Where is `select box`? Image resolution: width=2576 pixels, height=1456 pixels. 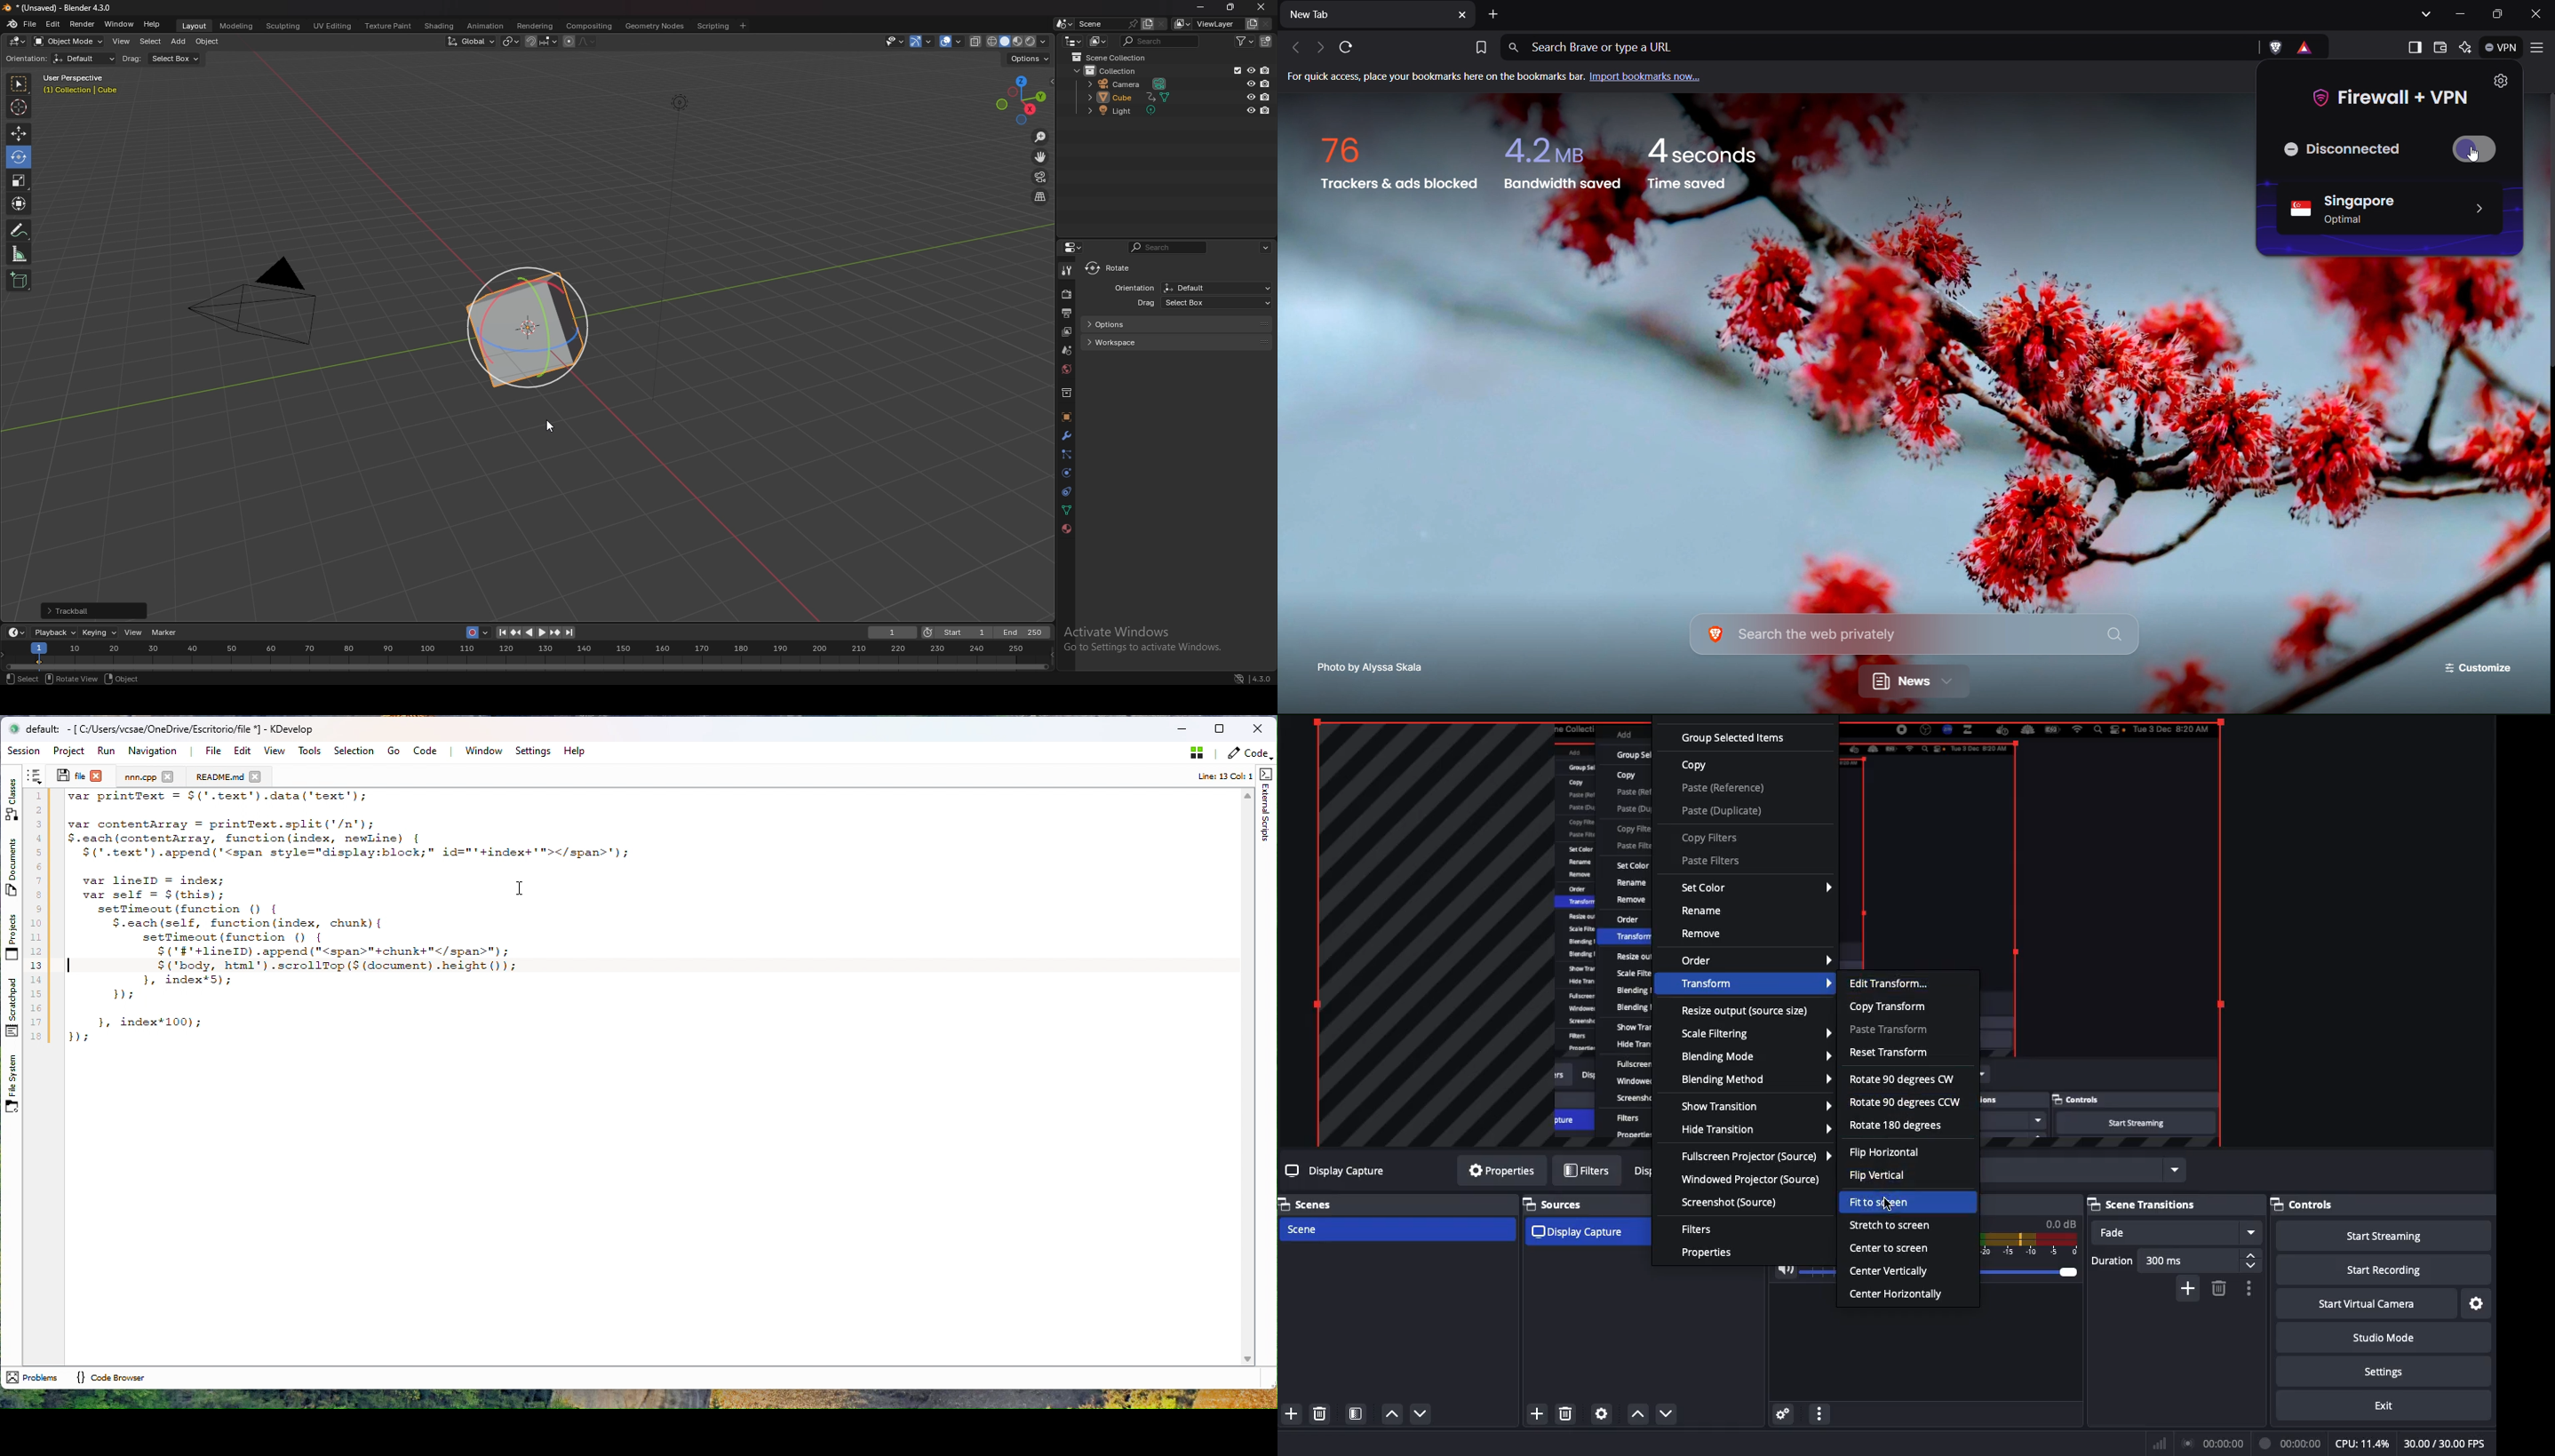
select box is located at coordinates (1117, 268).